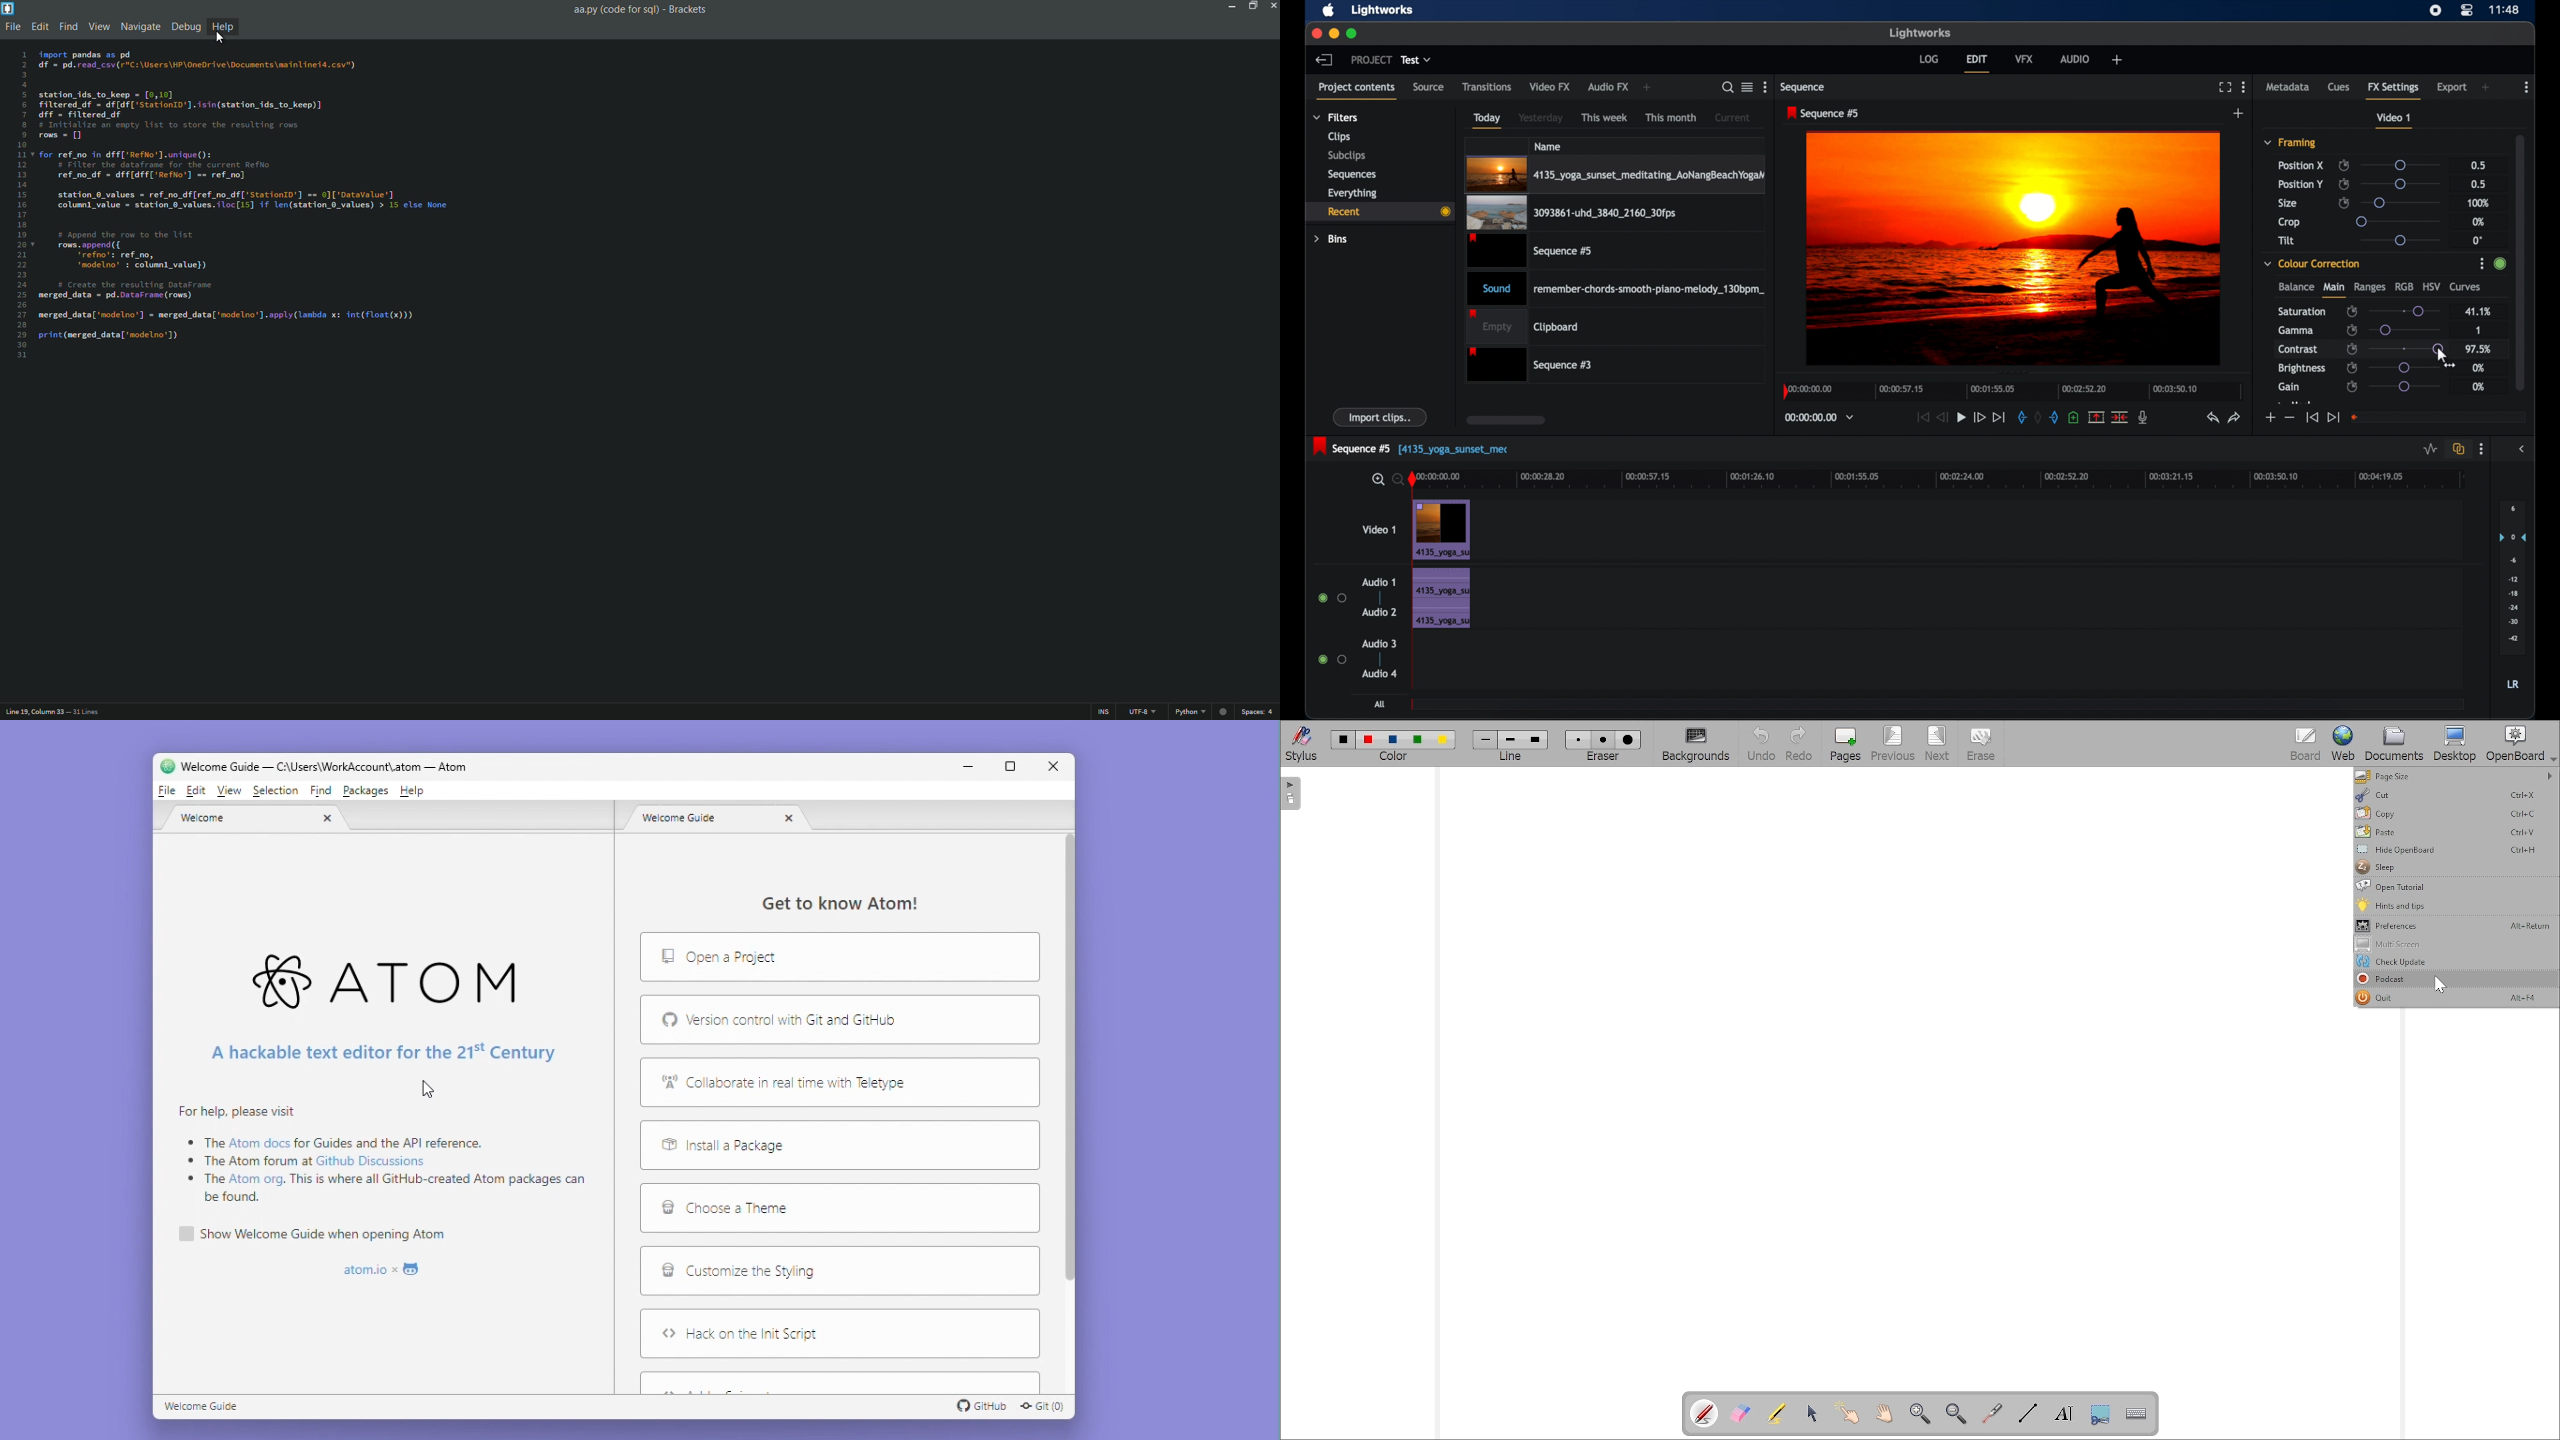  I want to click on clips, so click(1337, 137).